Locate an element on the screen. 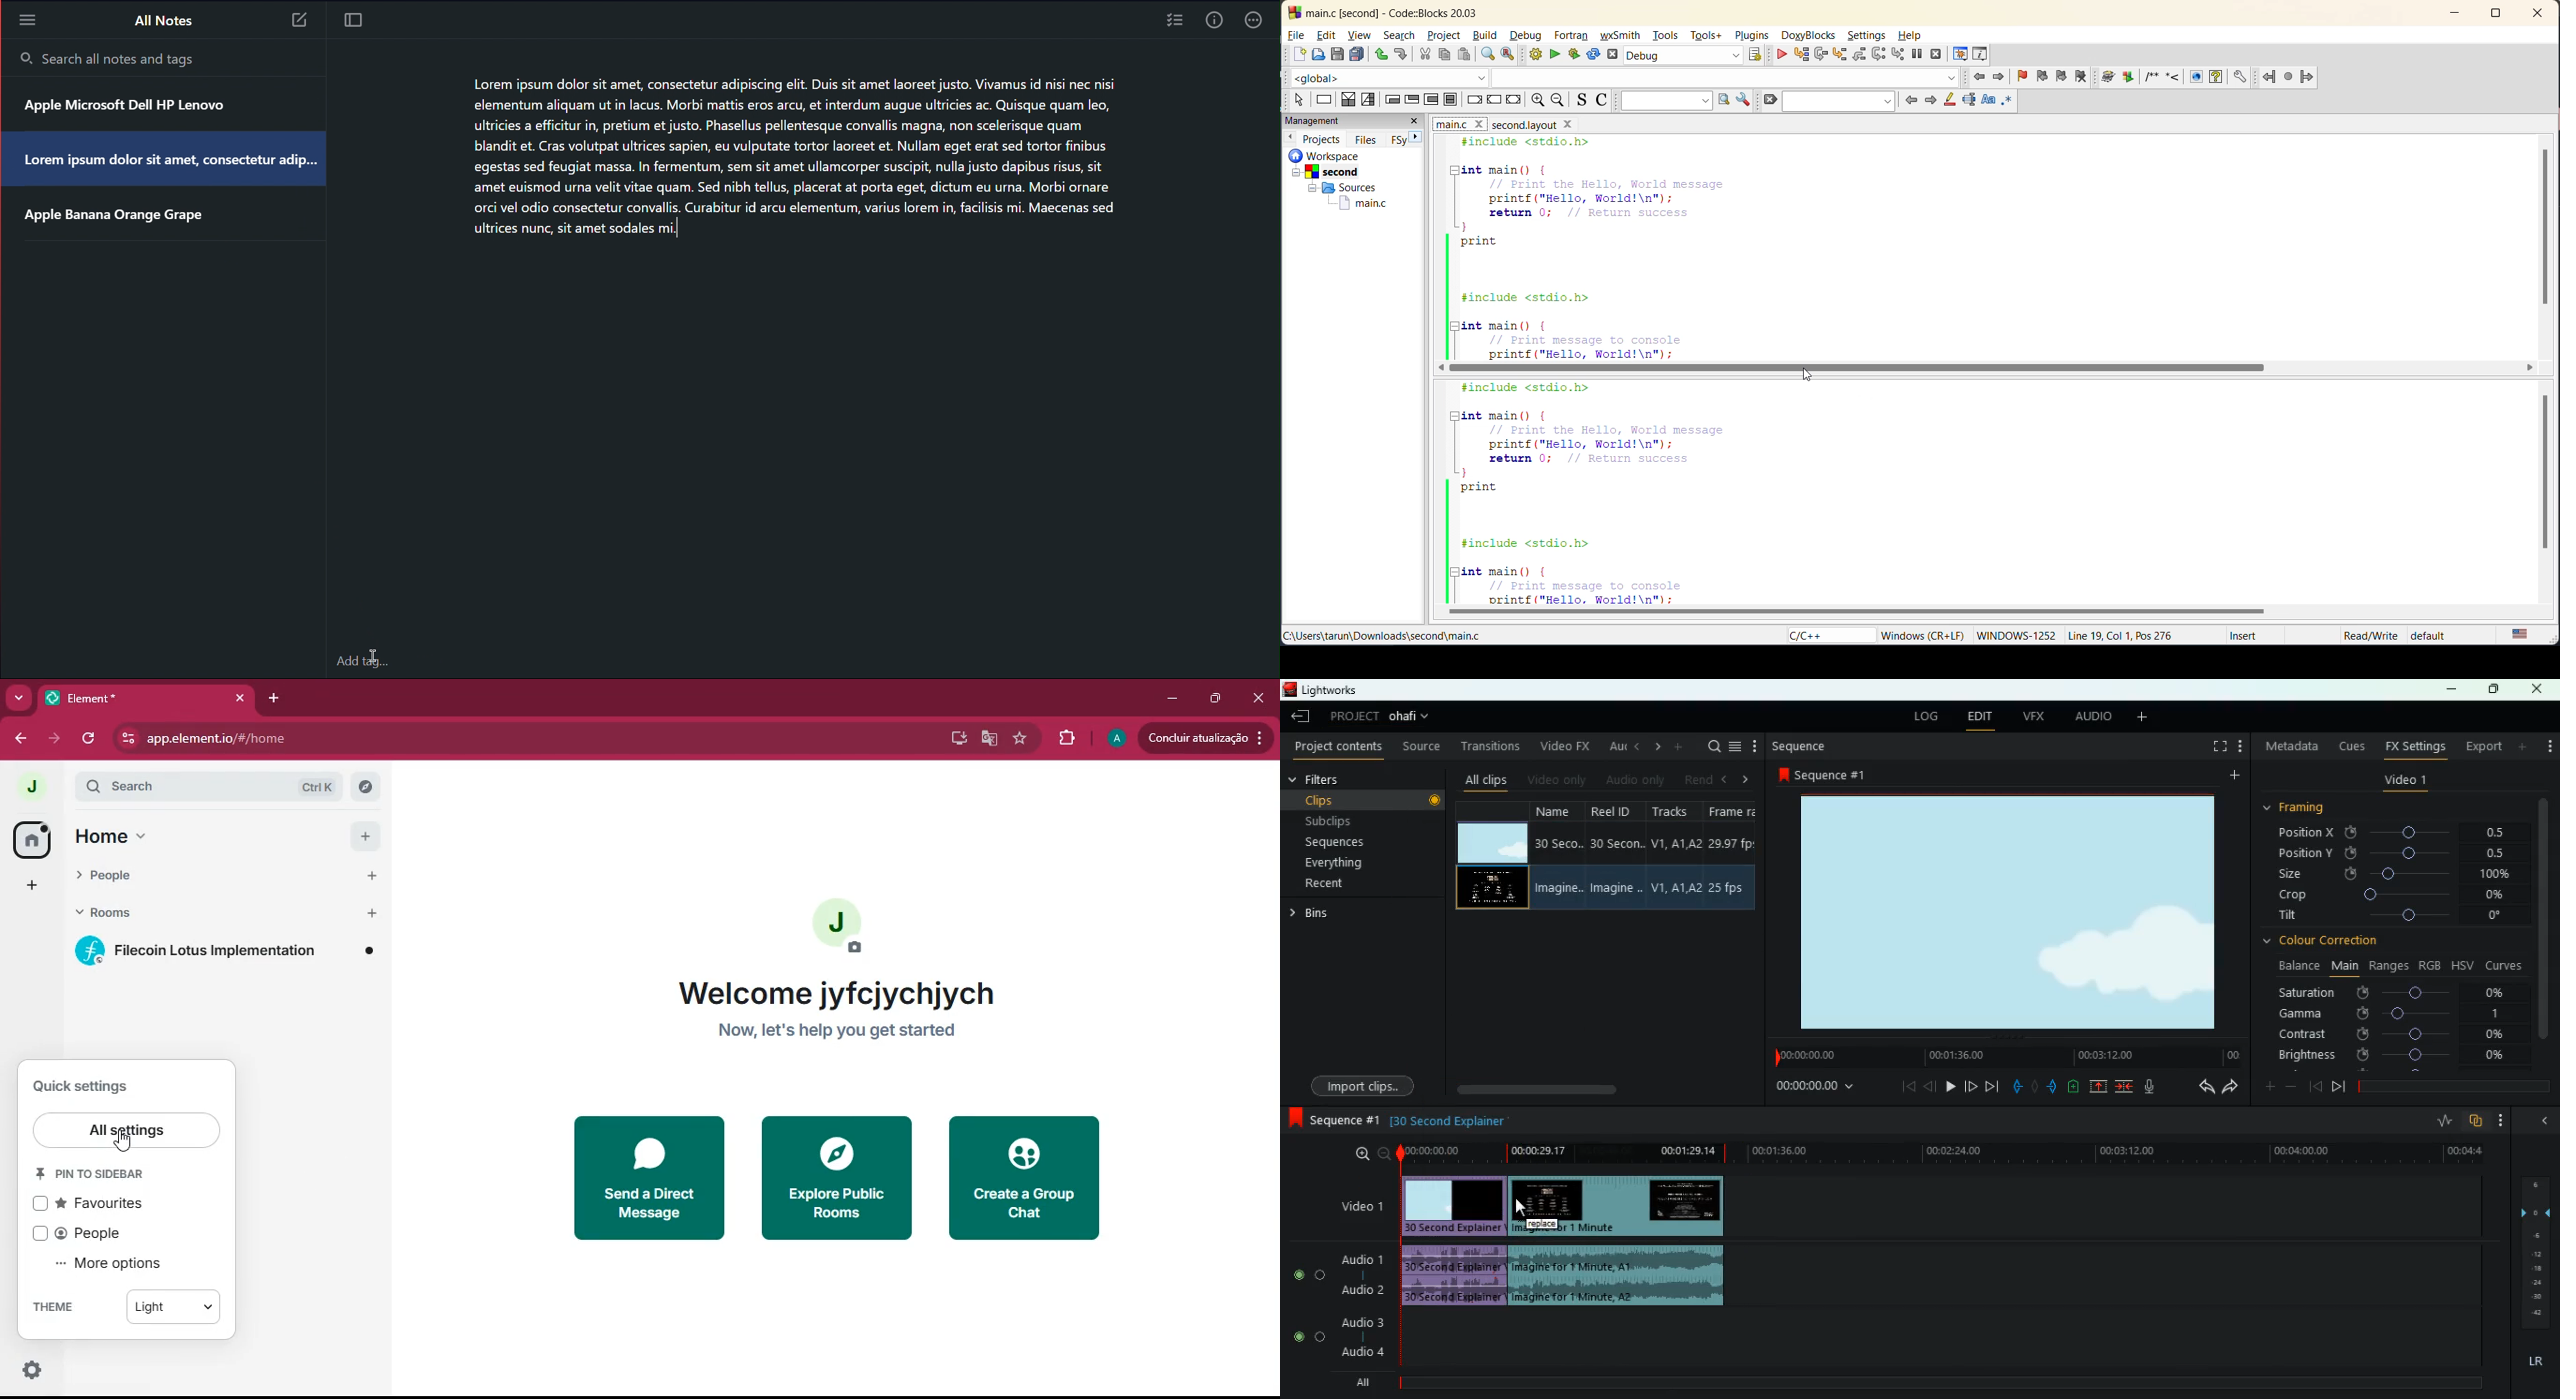 The height and width of the screenshot is (1400, 2576). transitions is located at coordinates (1492, 746).